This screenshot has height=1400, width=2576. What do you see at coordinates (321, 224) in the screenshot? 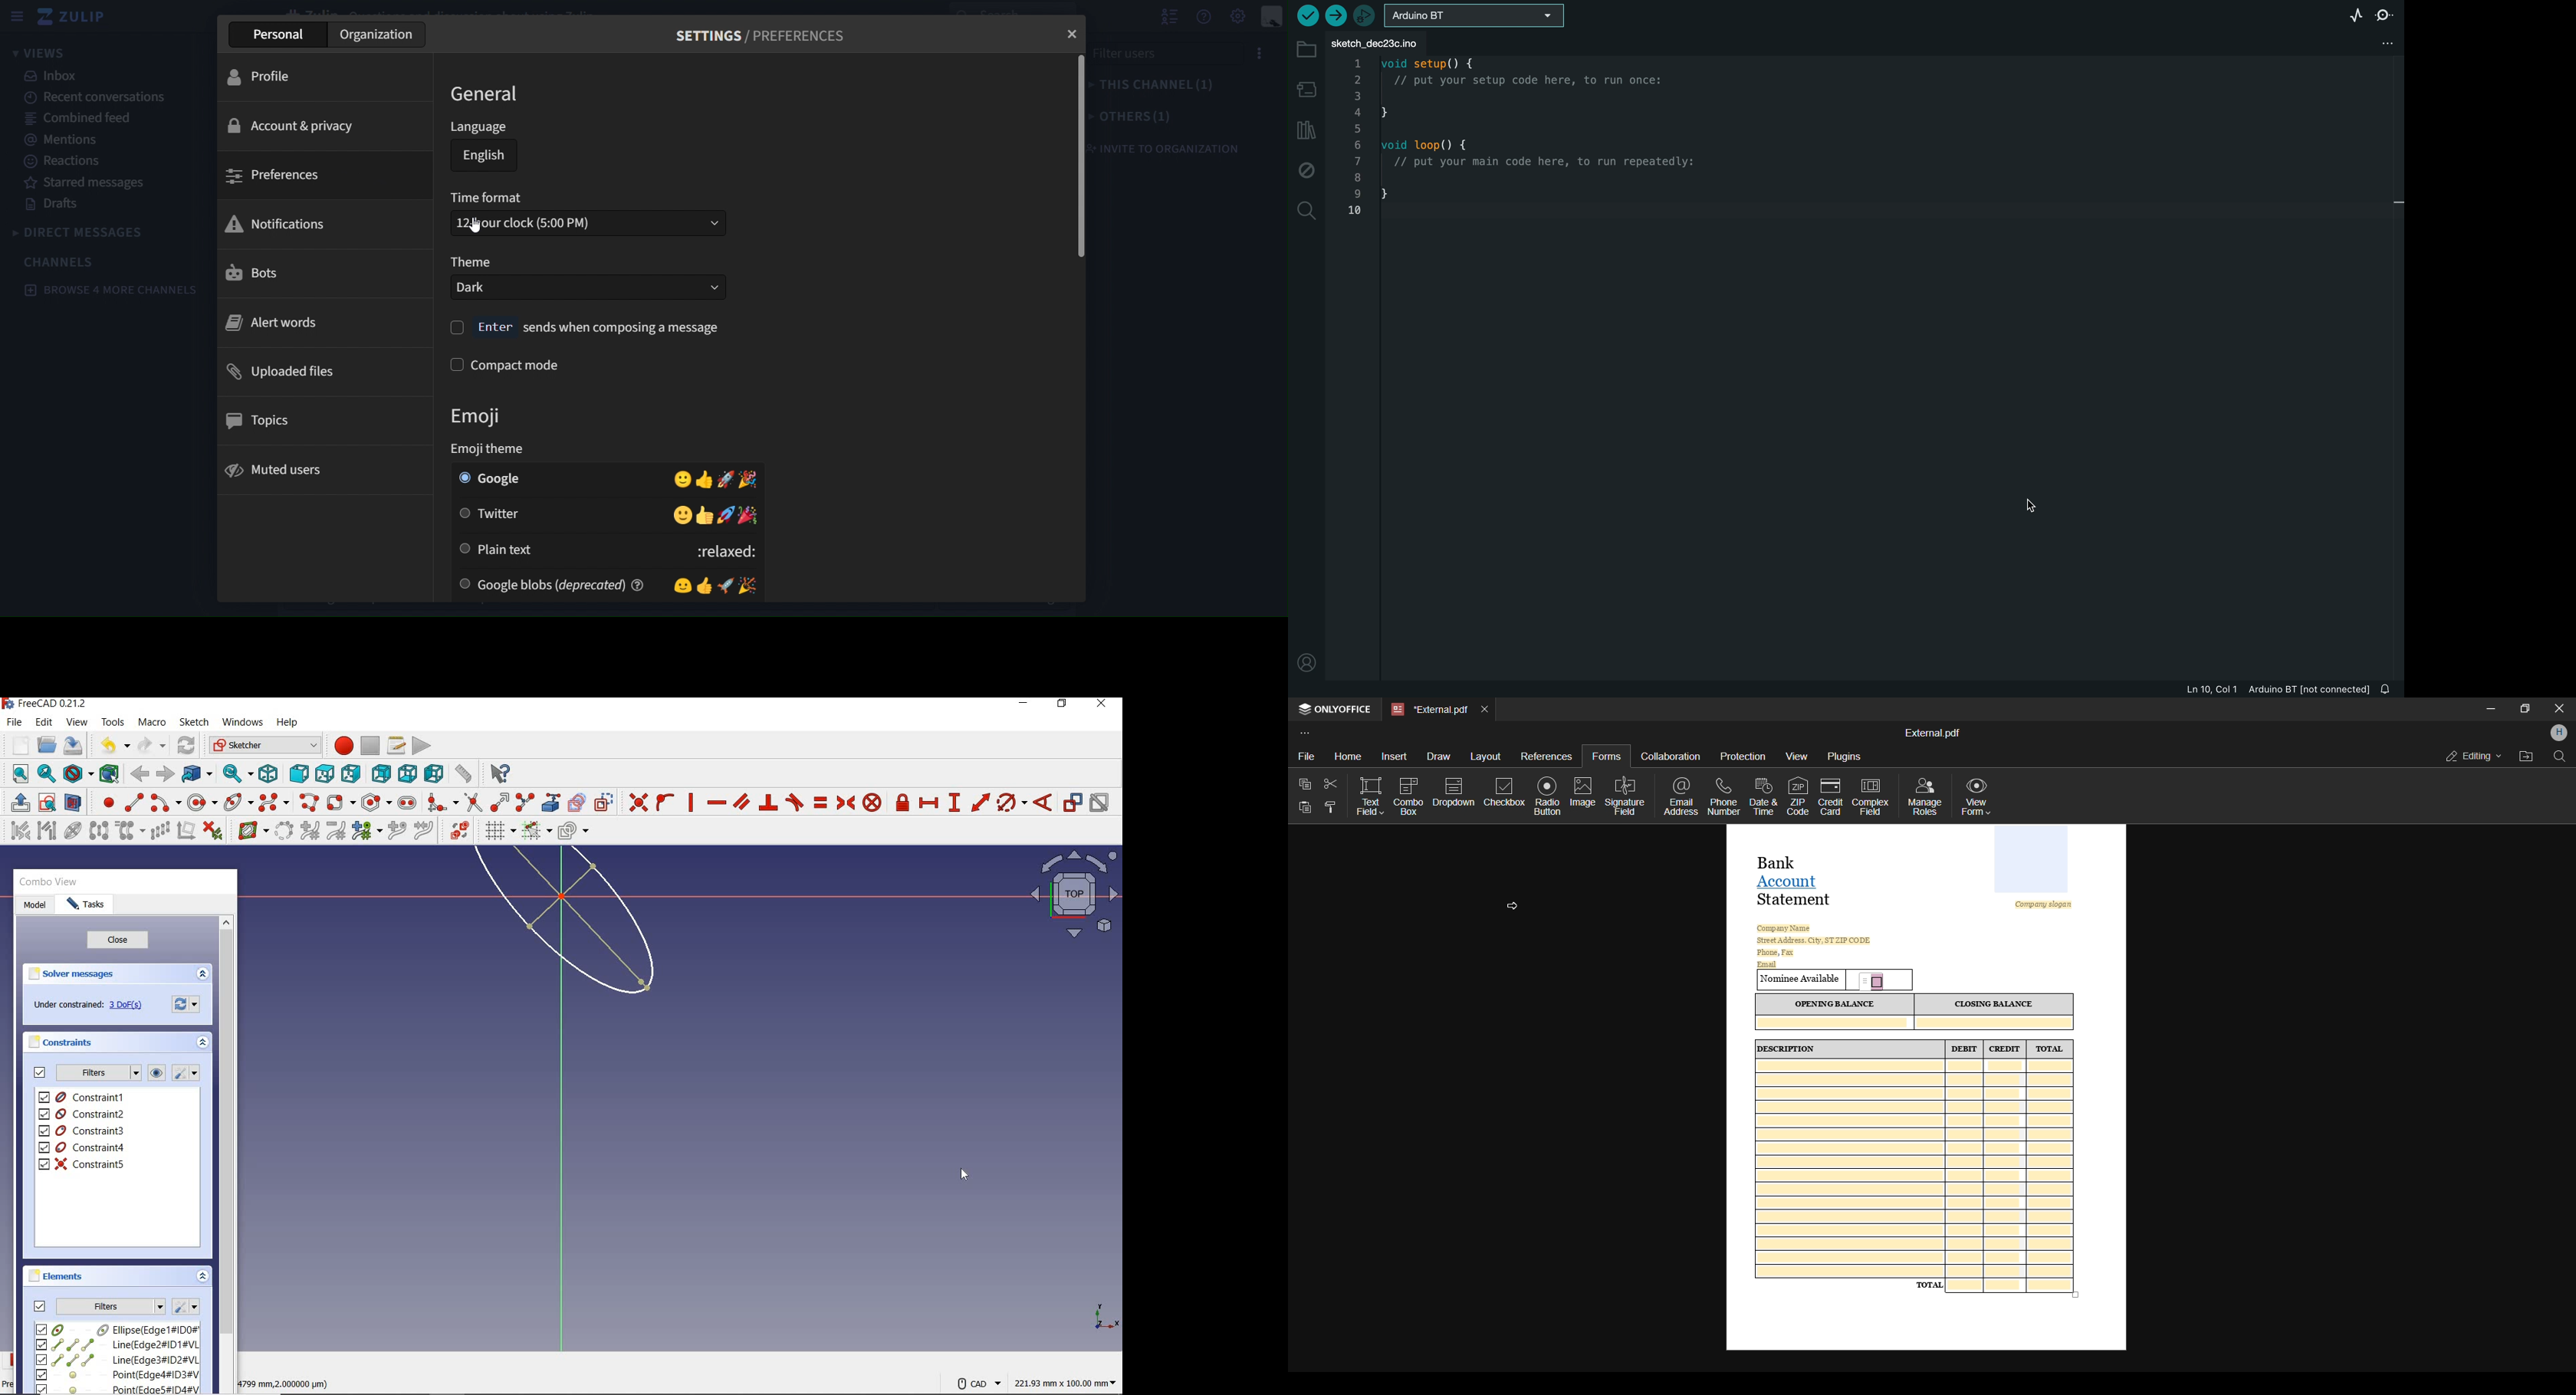
I see `notifications` at bounding box center [321, 224].